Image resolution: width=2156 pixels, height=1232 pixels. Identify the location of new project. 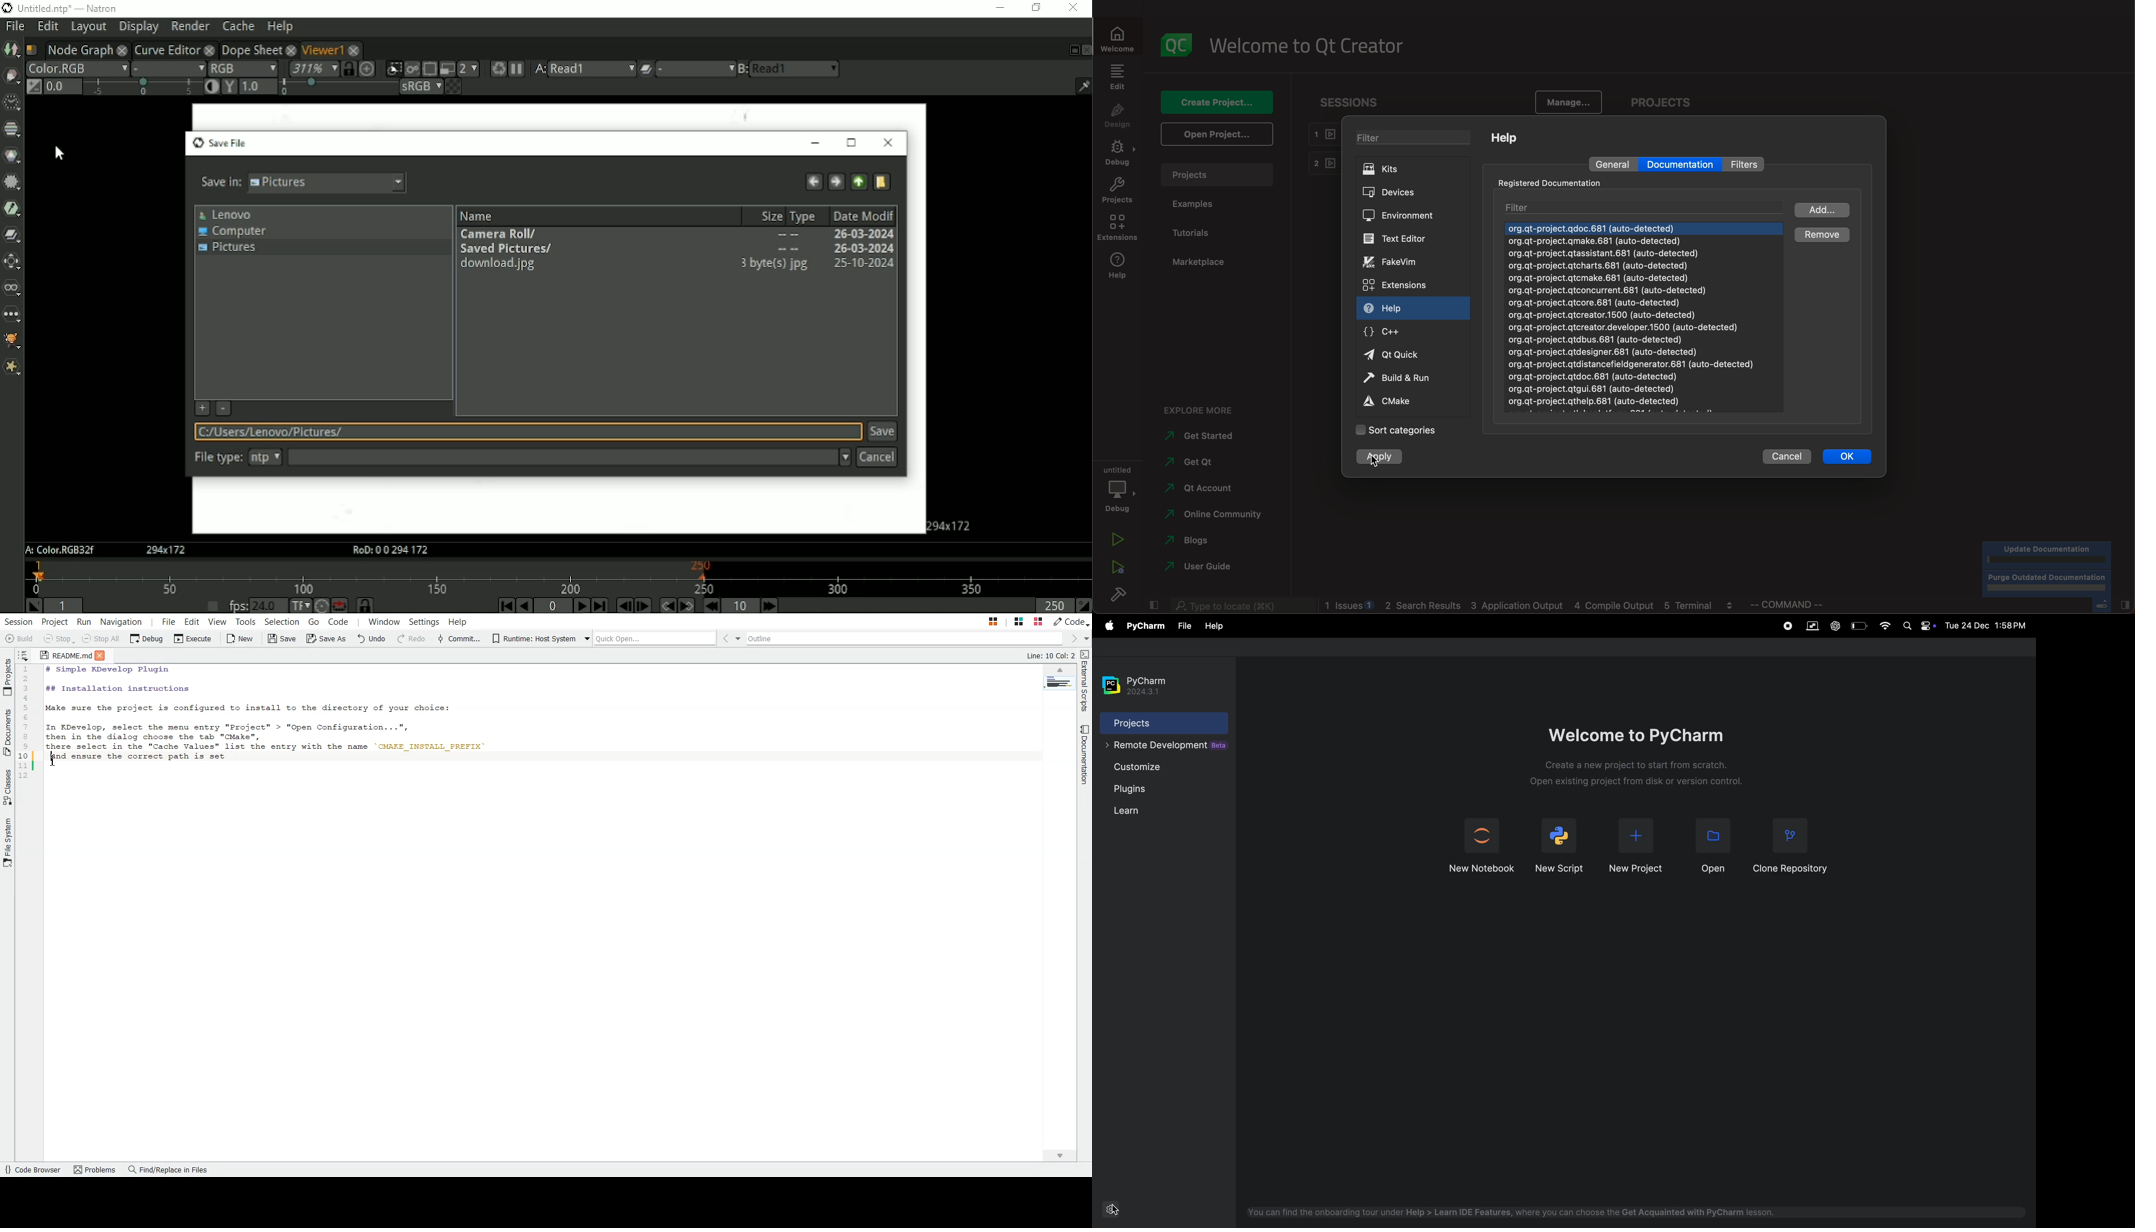
(1561, 844).